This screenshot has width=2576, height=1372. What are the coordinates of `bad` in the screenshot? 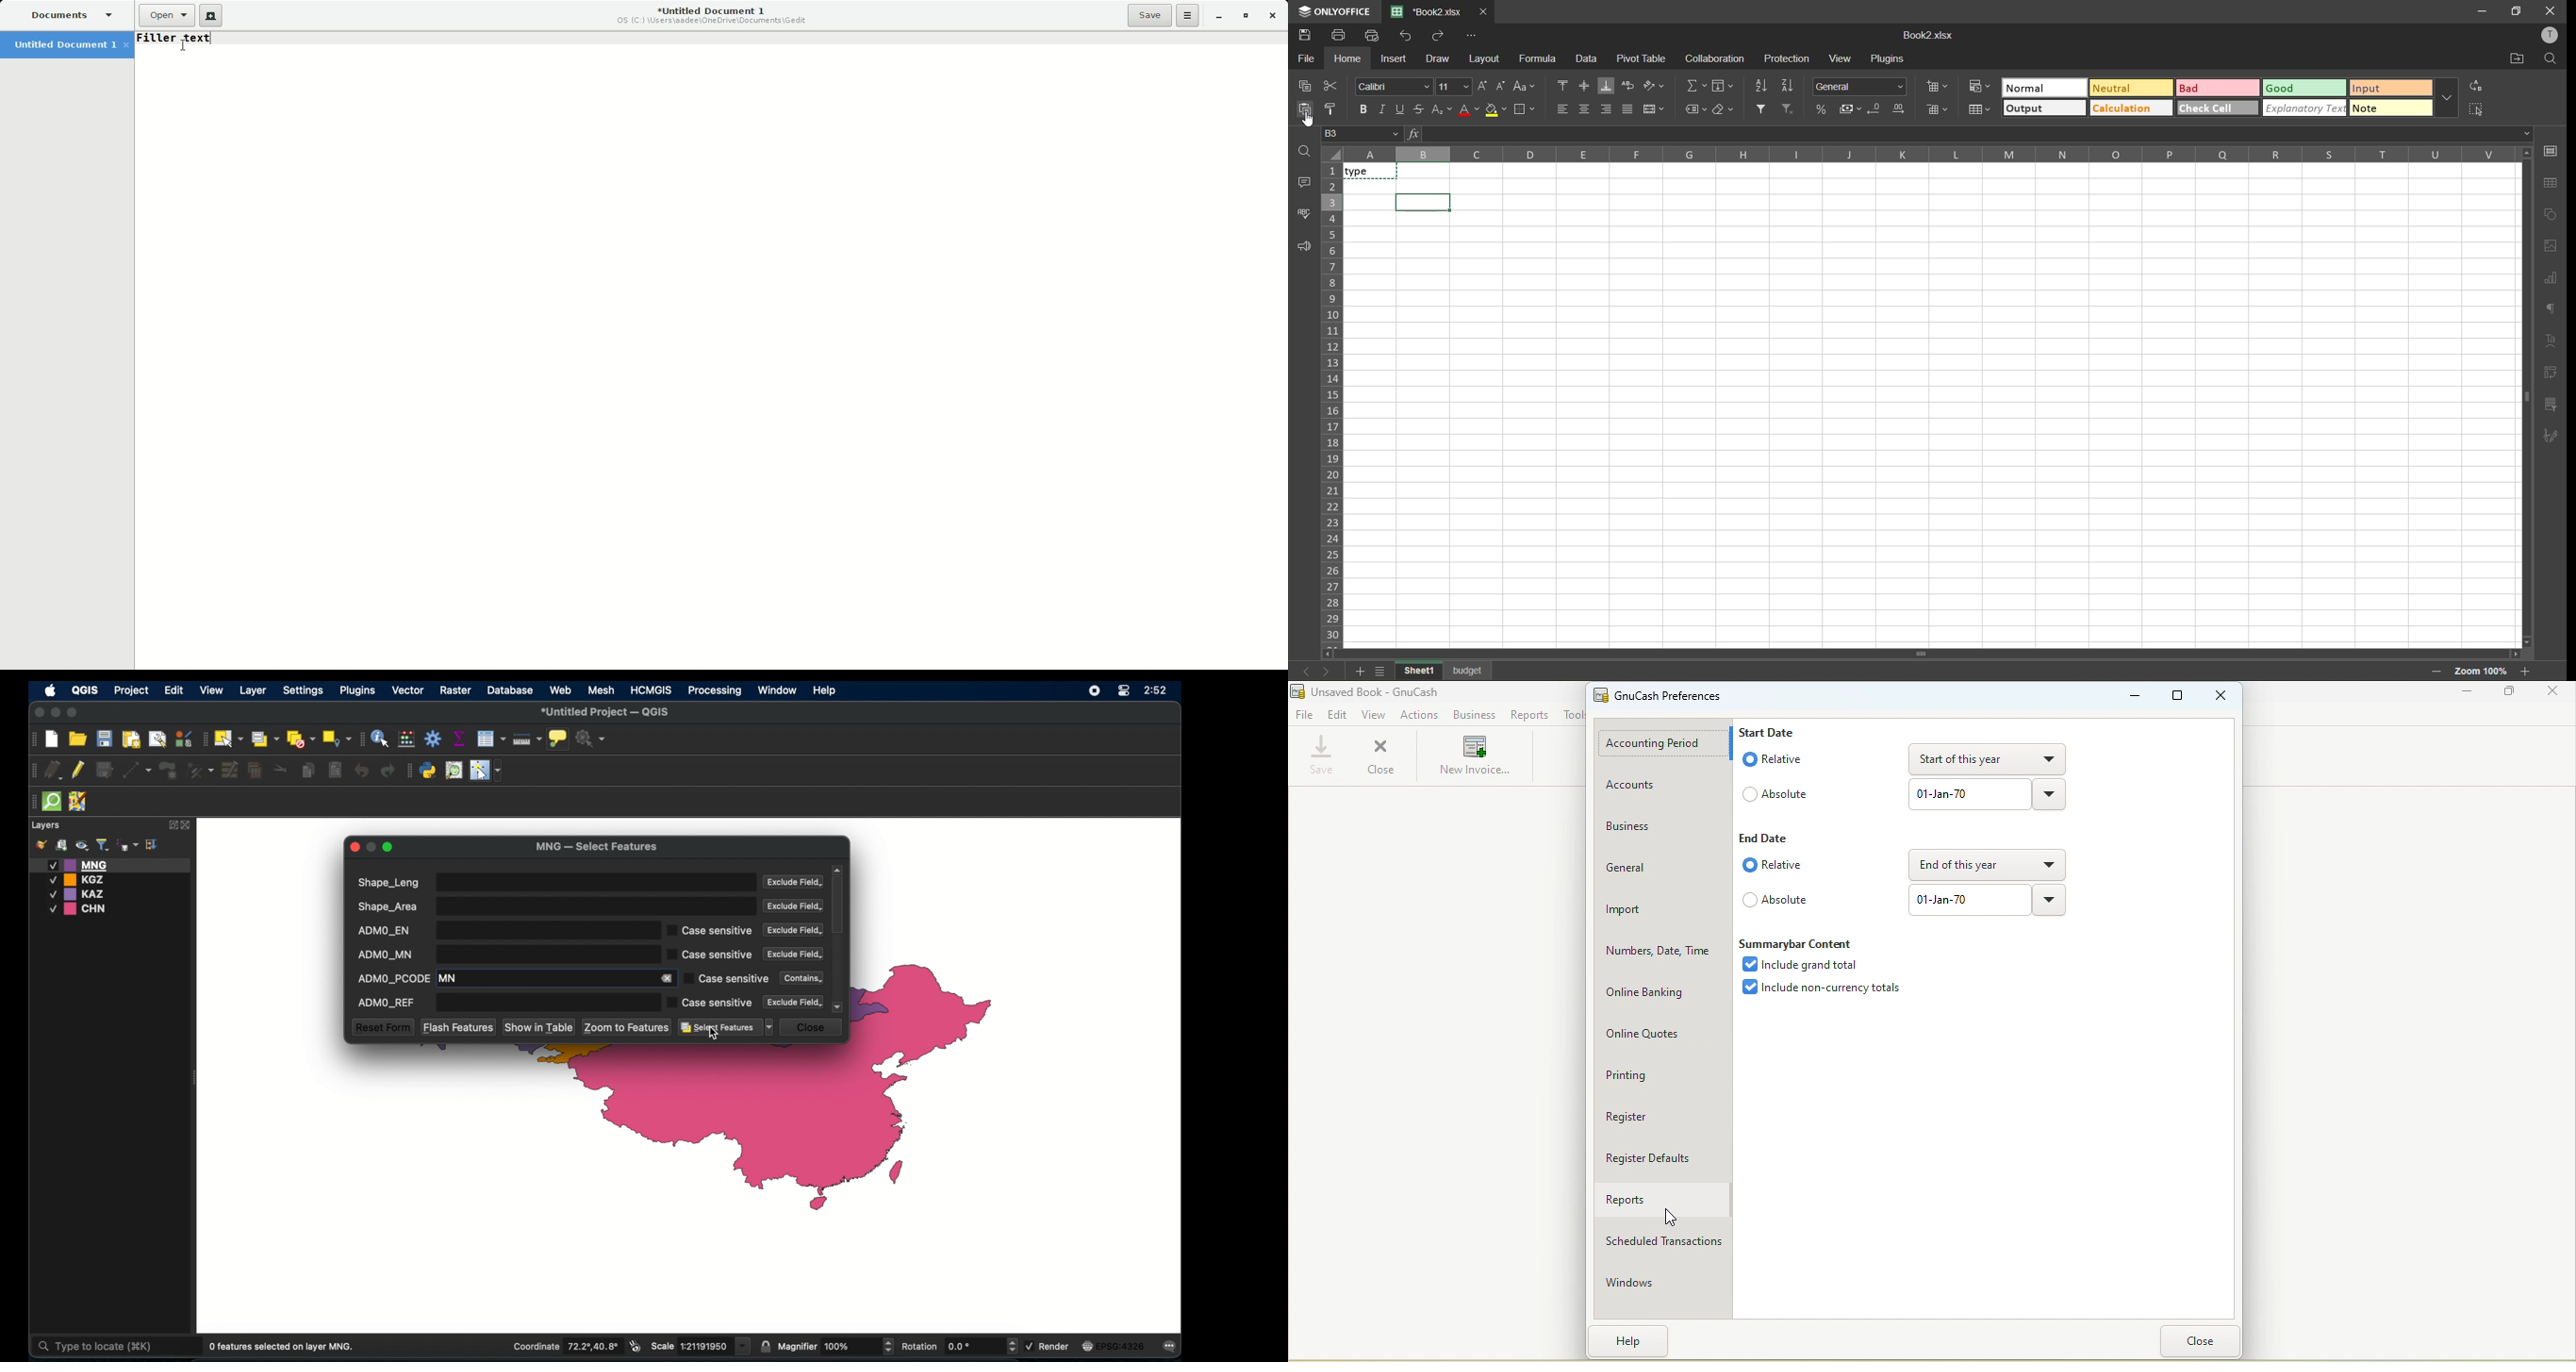 It's located at (2218, 87).